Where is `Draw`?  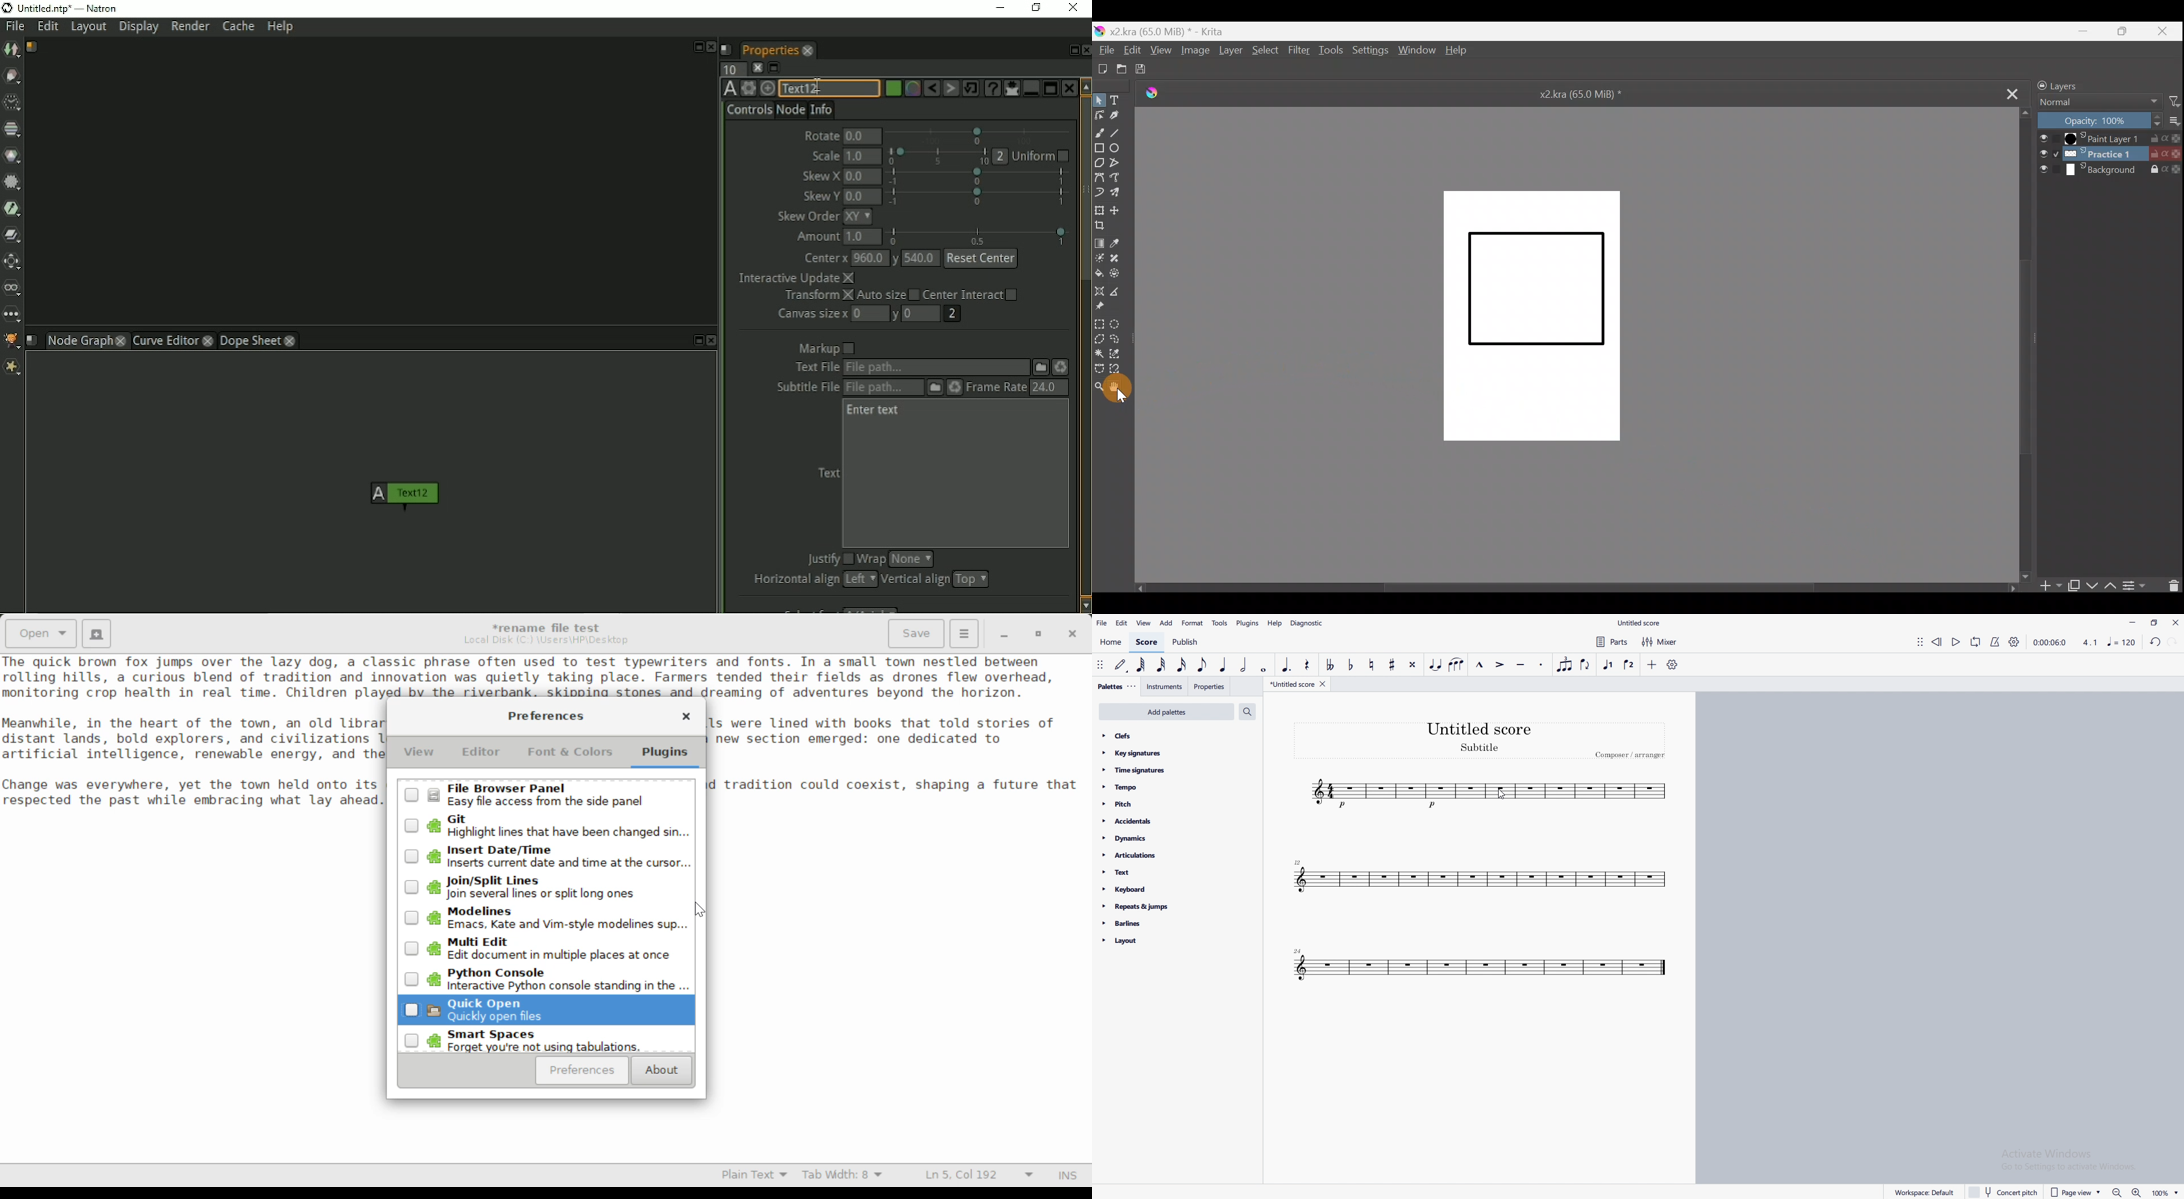
Draw is located at coordinates (13, 77).